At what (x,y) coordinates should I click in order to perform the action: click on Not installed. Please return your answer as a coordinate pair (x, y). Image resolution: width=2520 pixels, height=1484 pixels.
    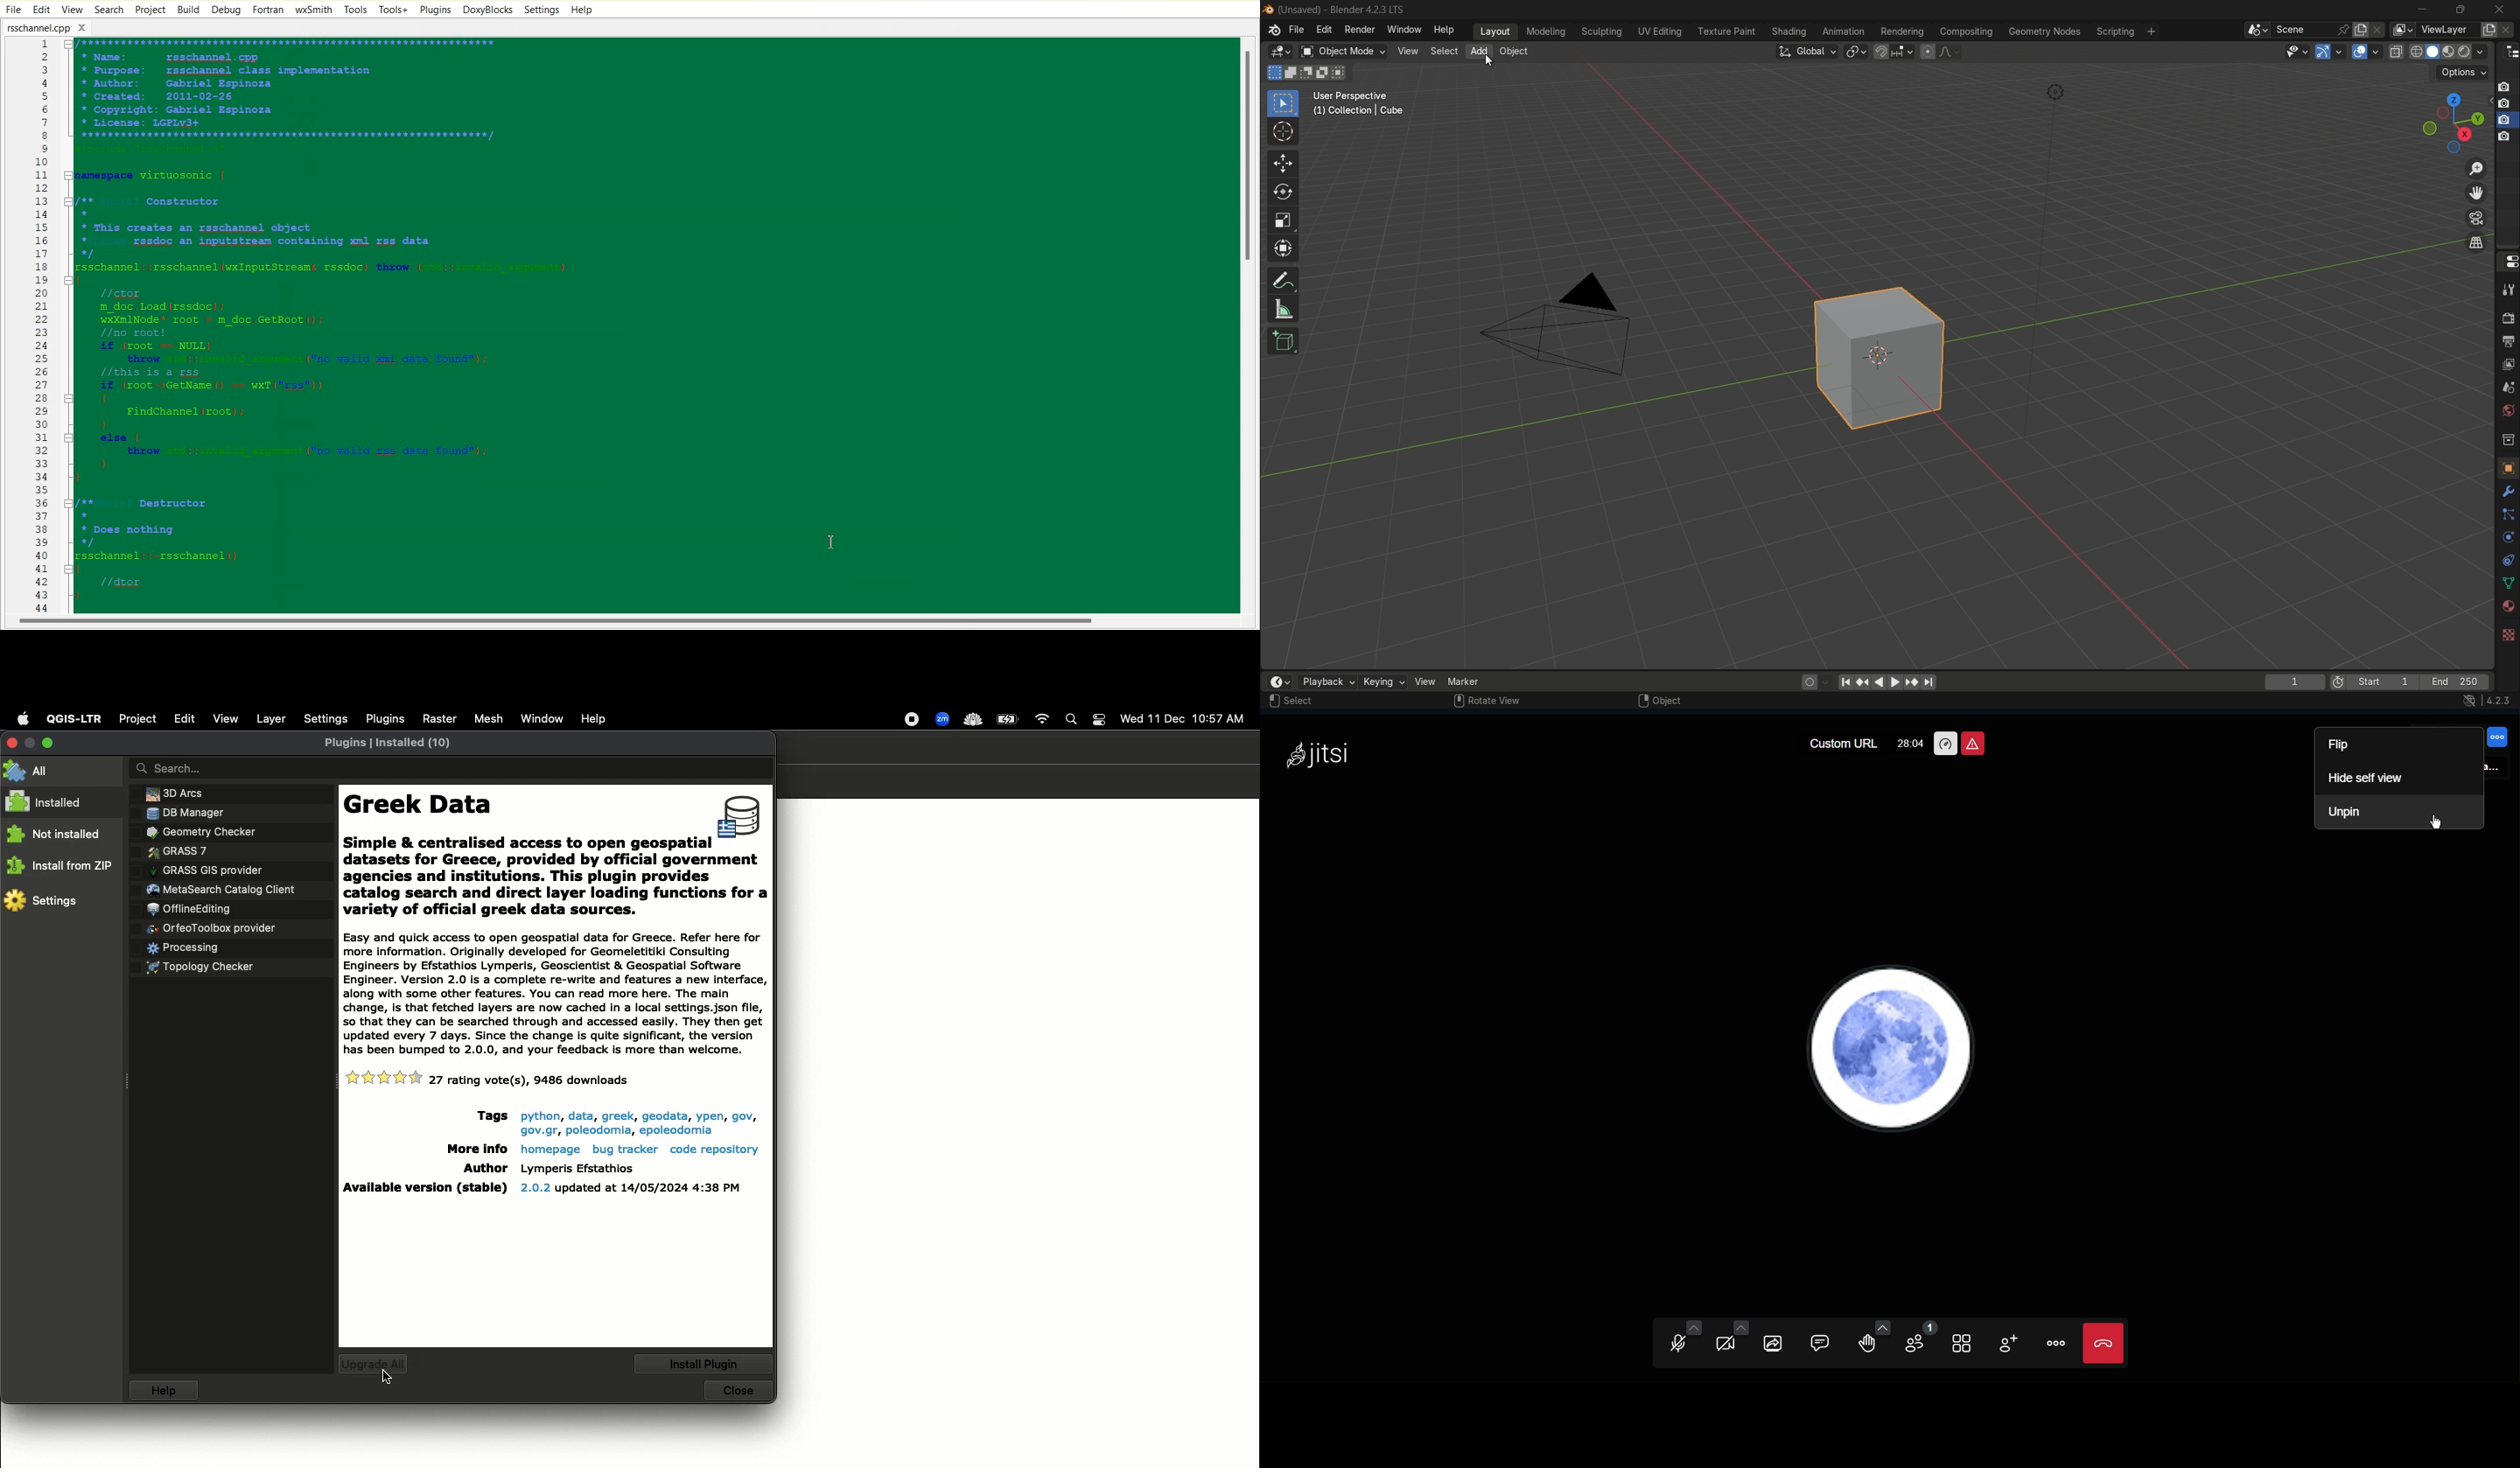
    Looking at the image, I should click on (55, 834).